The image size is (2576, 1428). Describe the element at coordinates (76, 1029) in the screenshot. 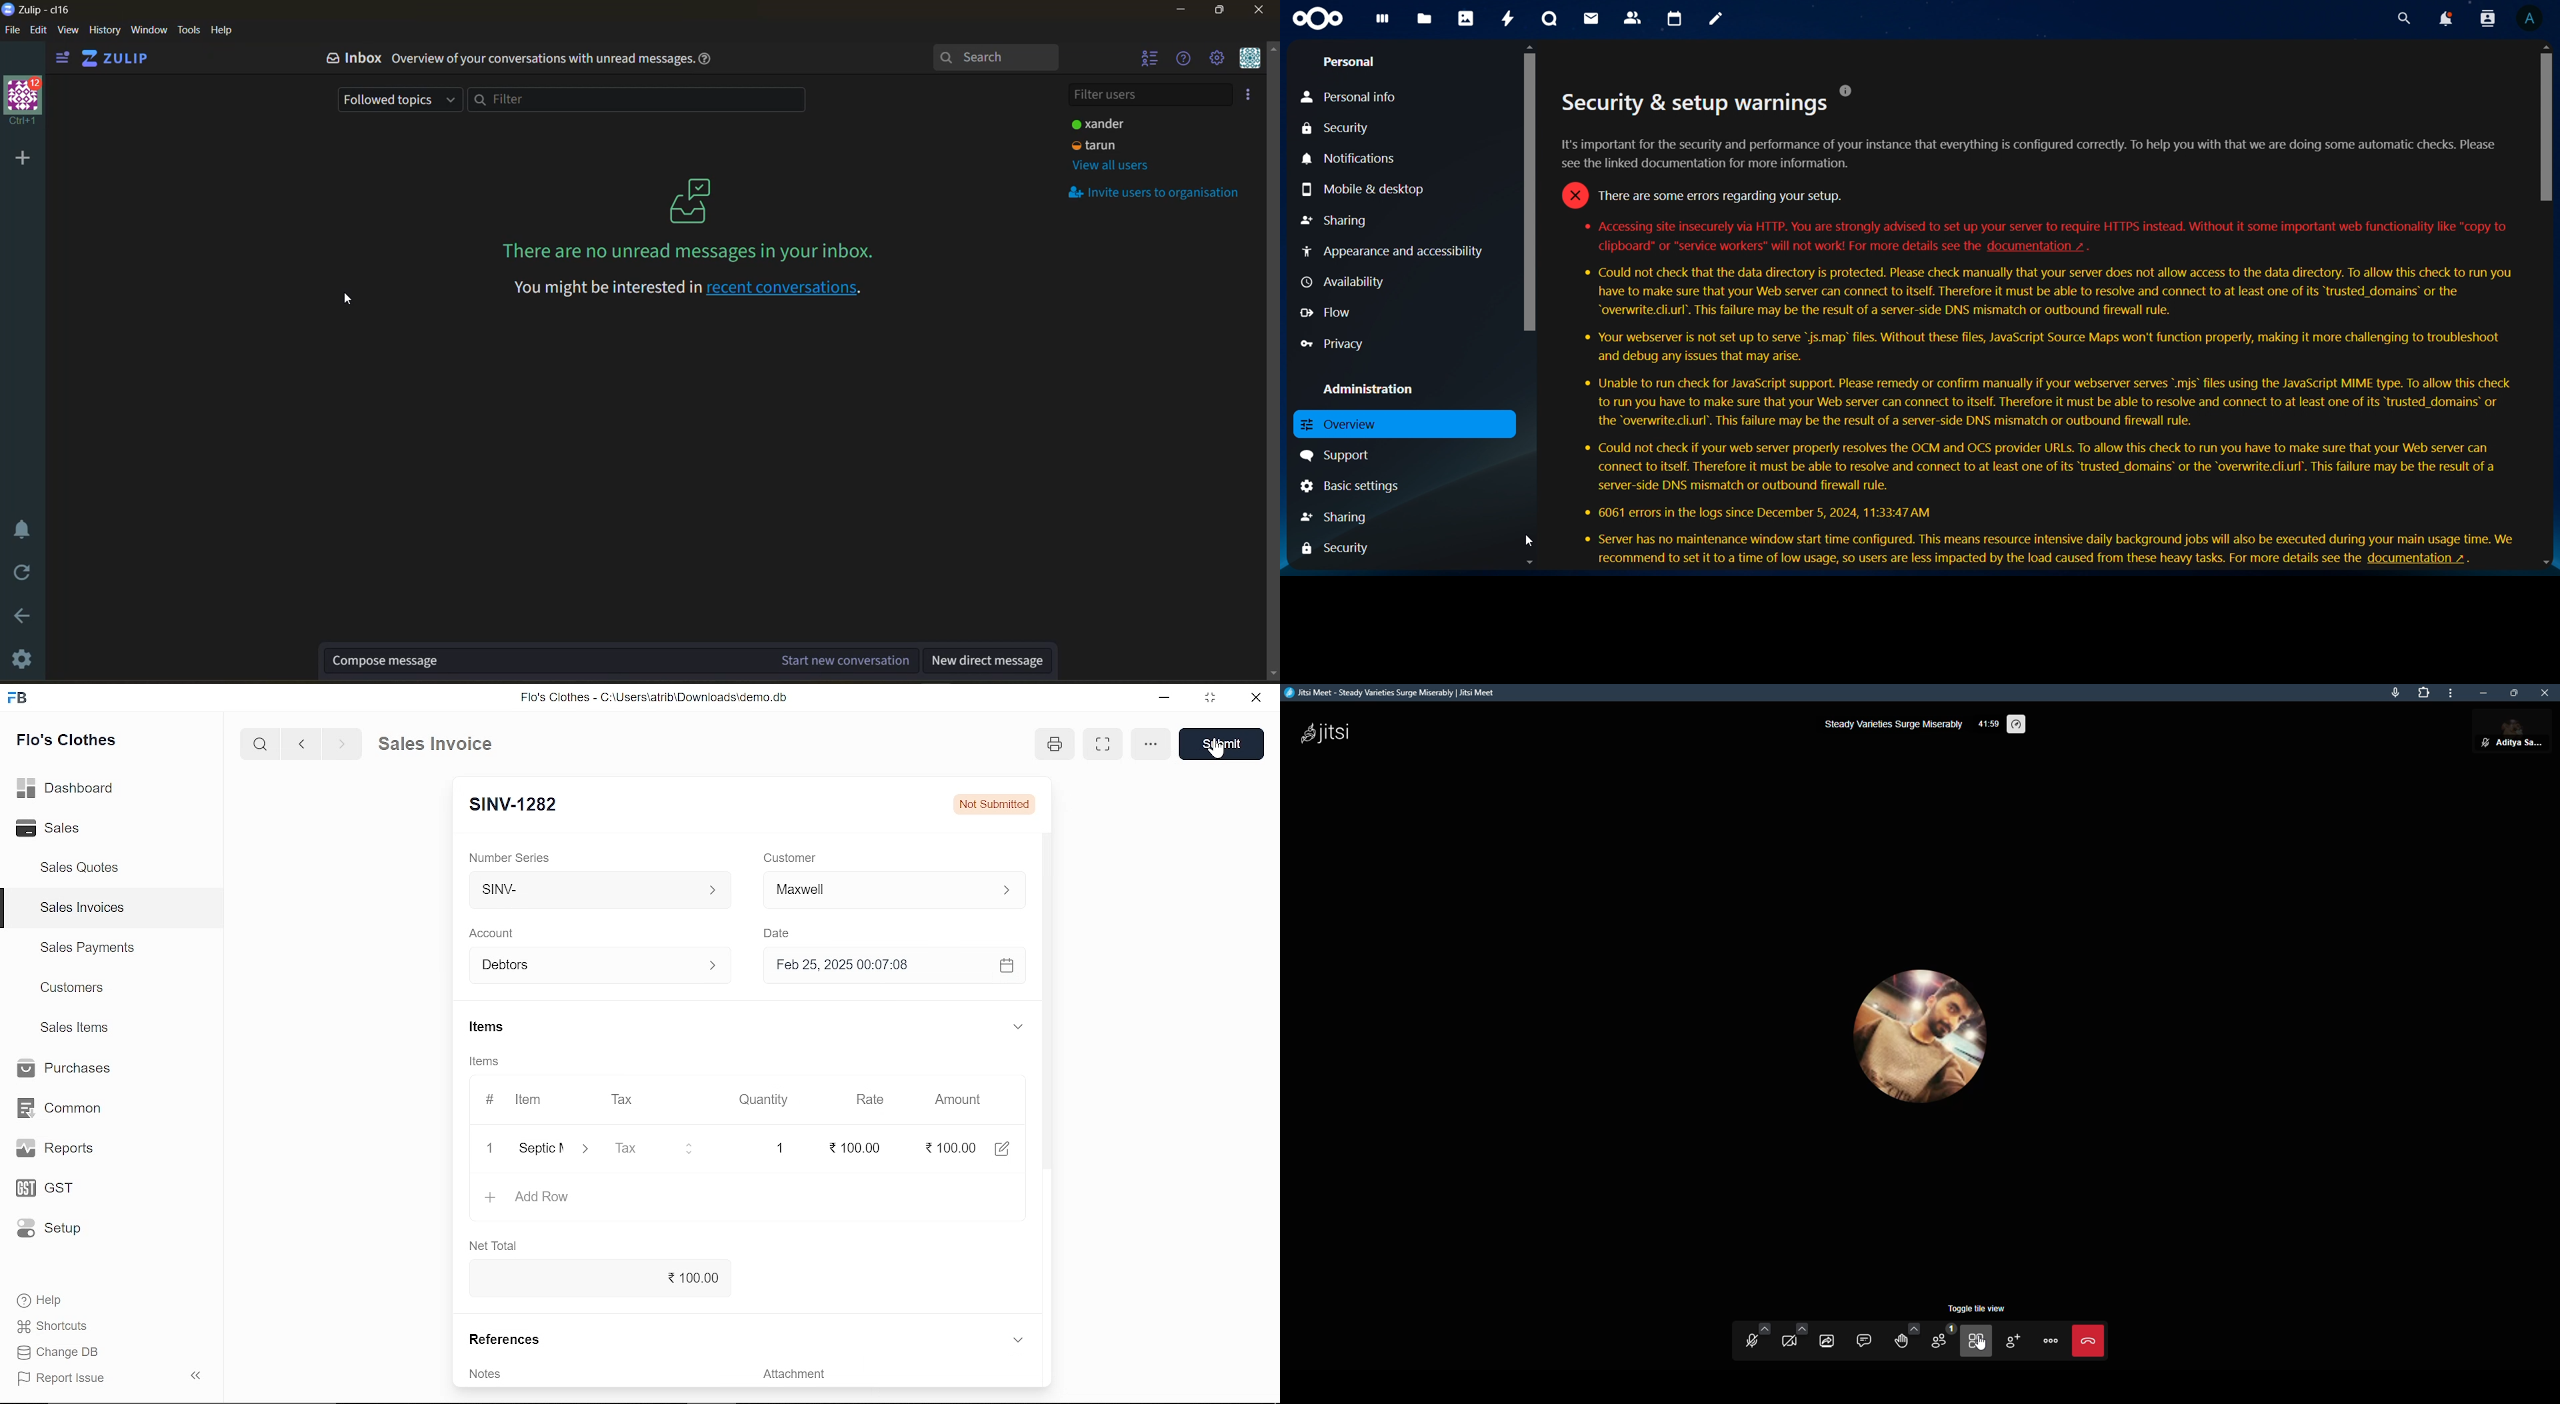

I see `Sales Items.` at that location.